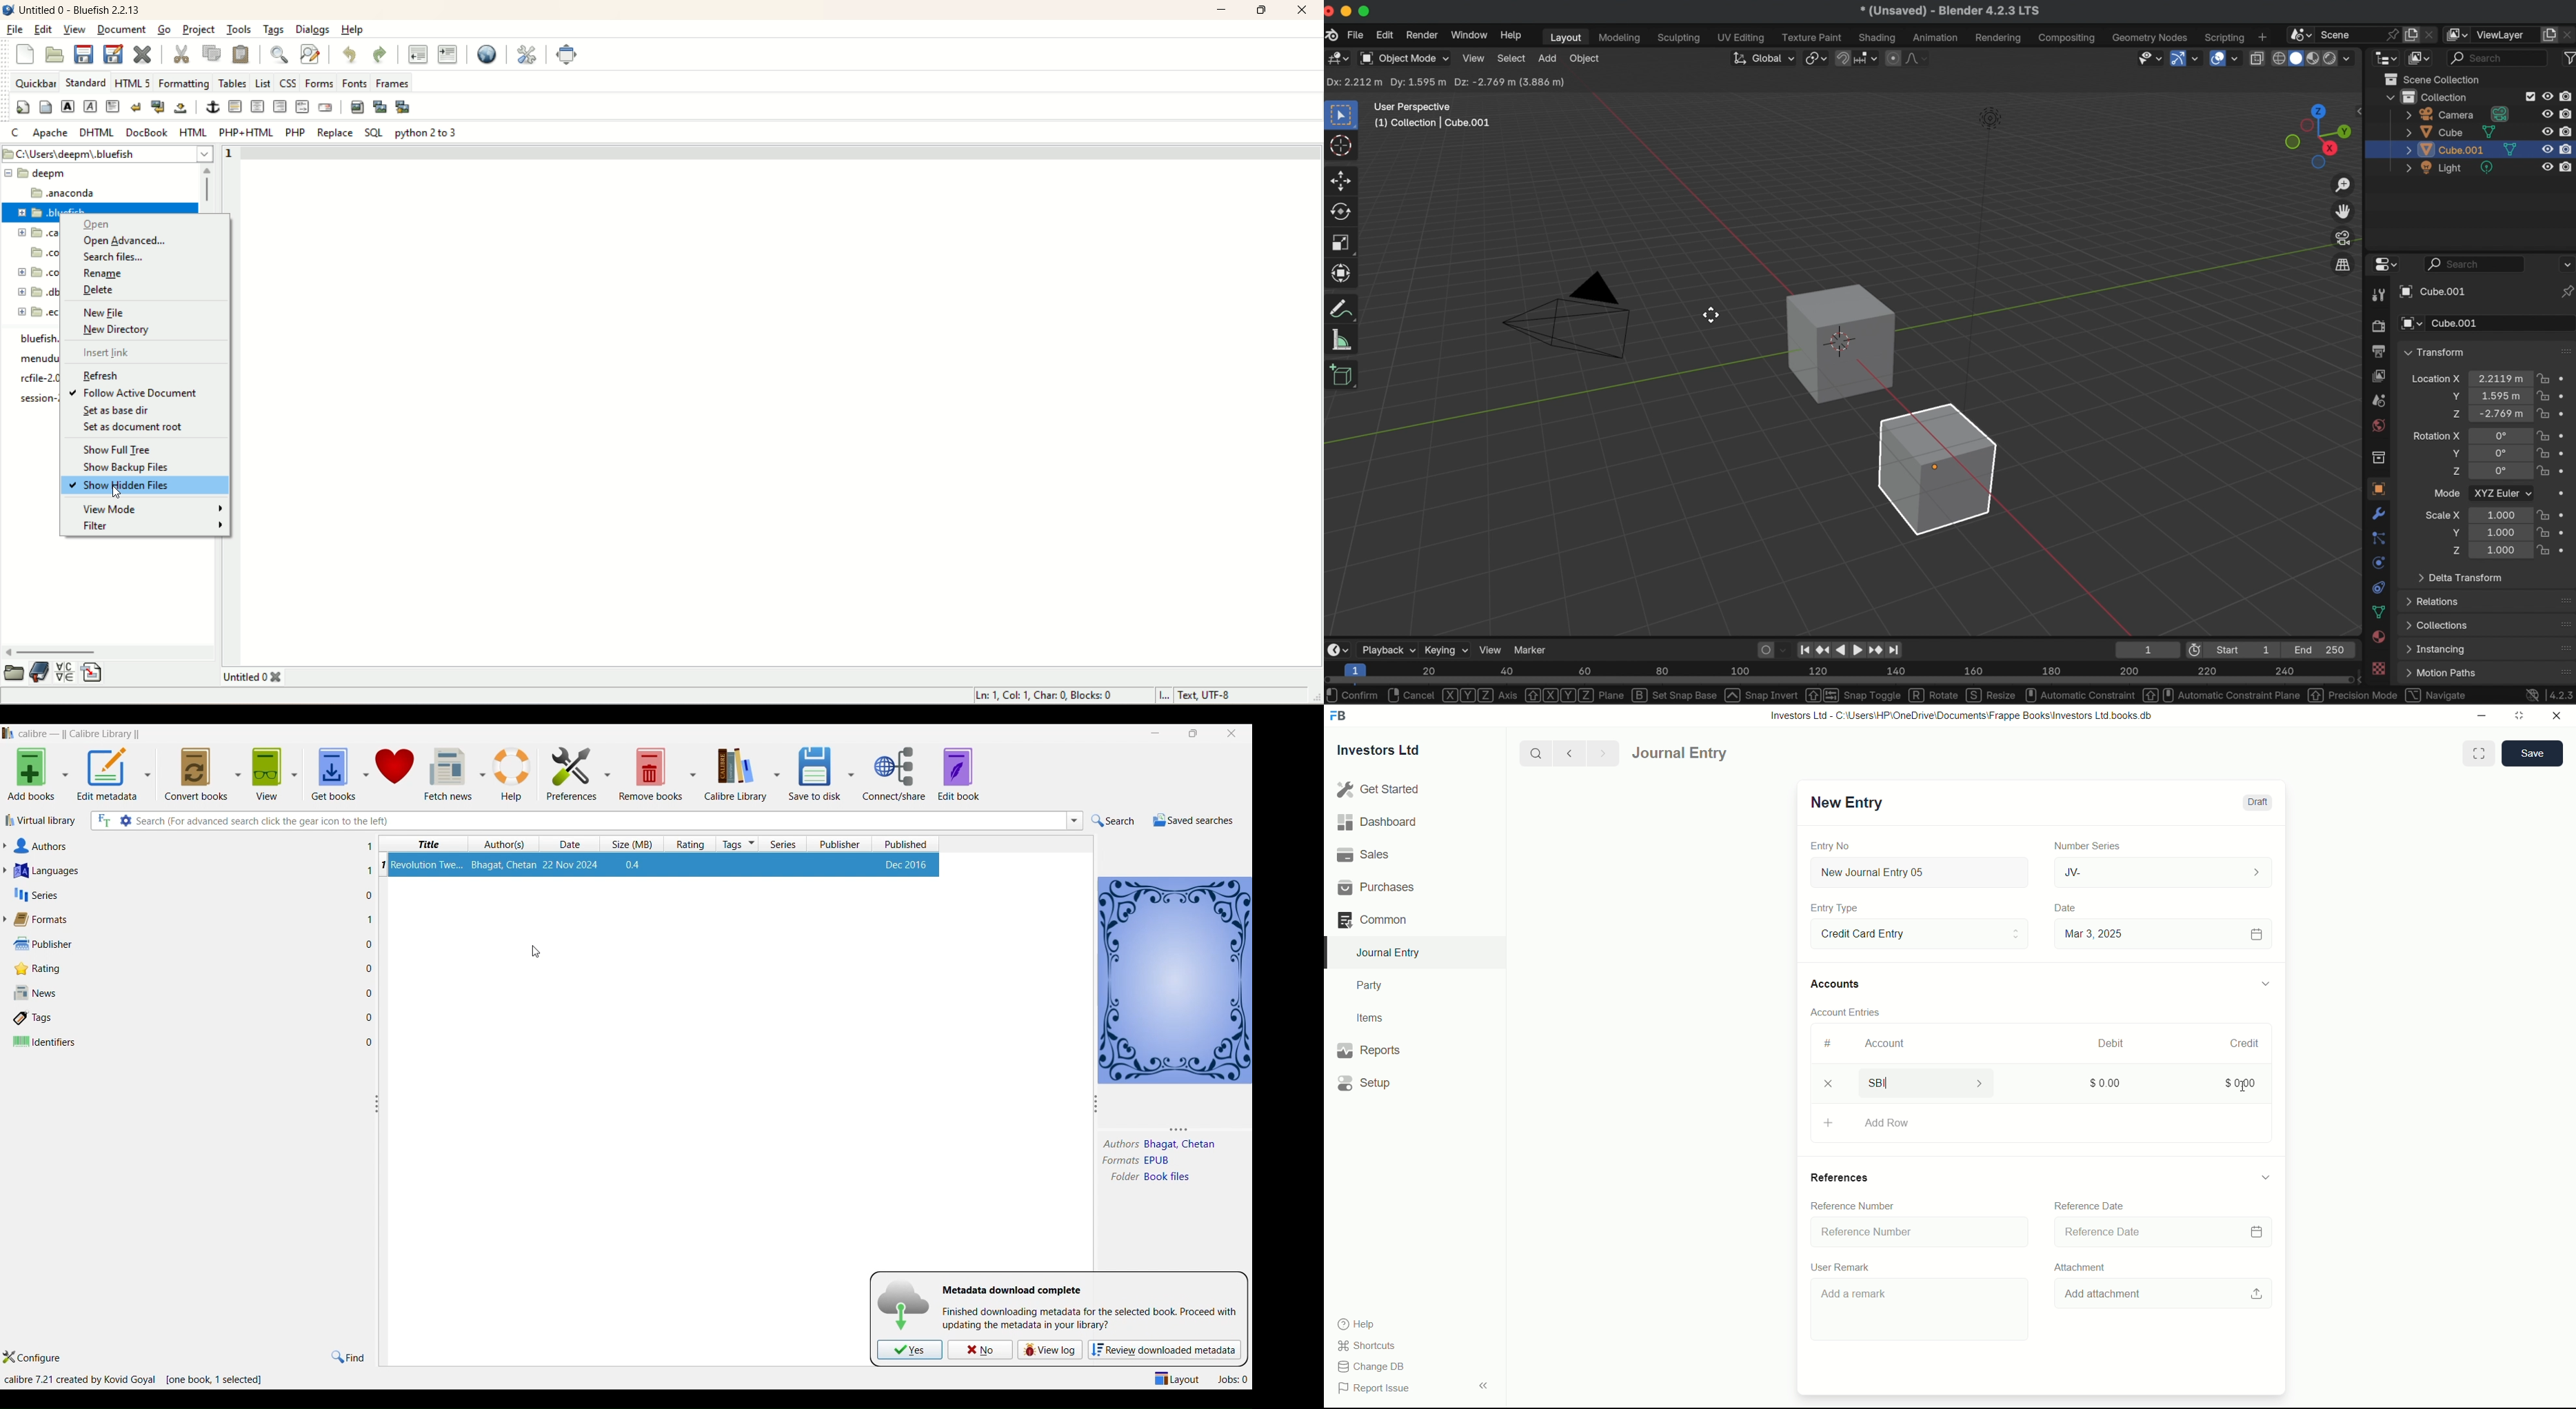 This screenshot has height=1428, width=2576. What do you see at coordinates (126, 821) in the screenshot?
I see `search settings ` at bounding box center [126, 821].